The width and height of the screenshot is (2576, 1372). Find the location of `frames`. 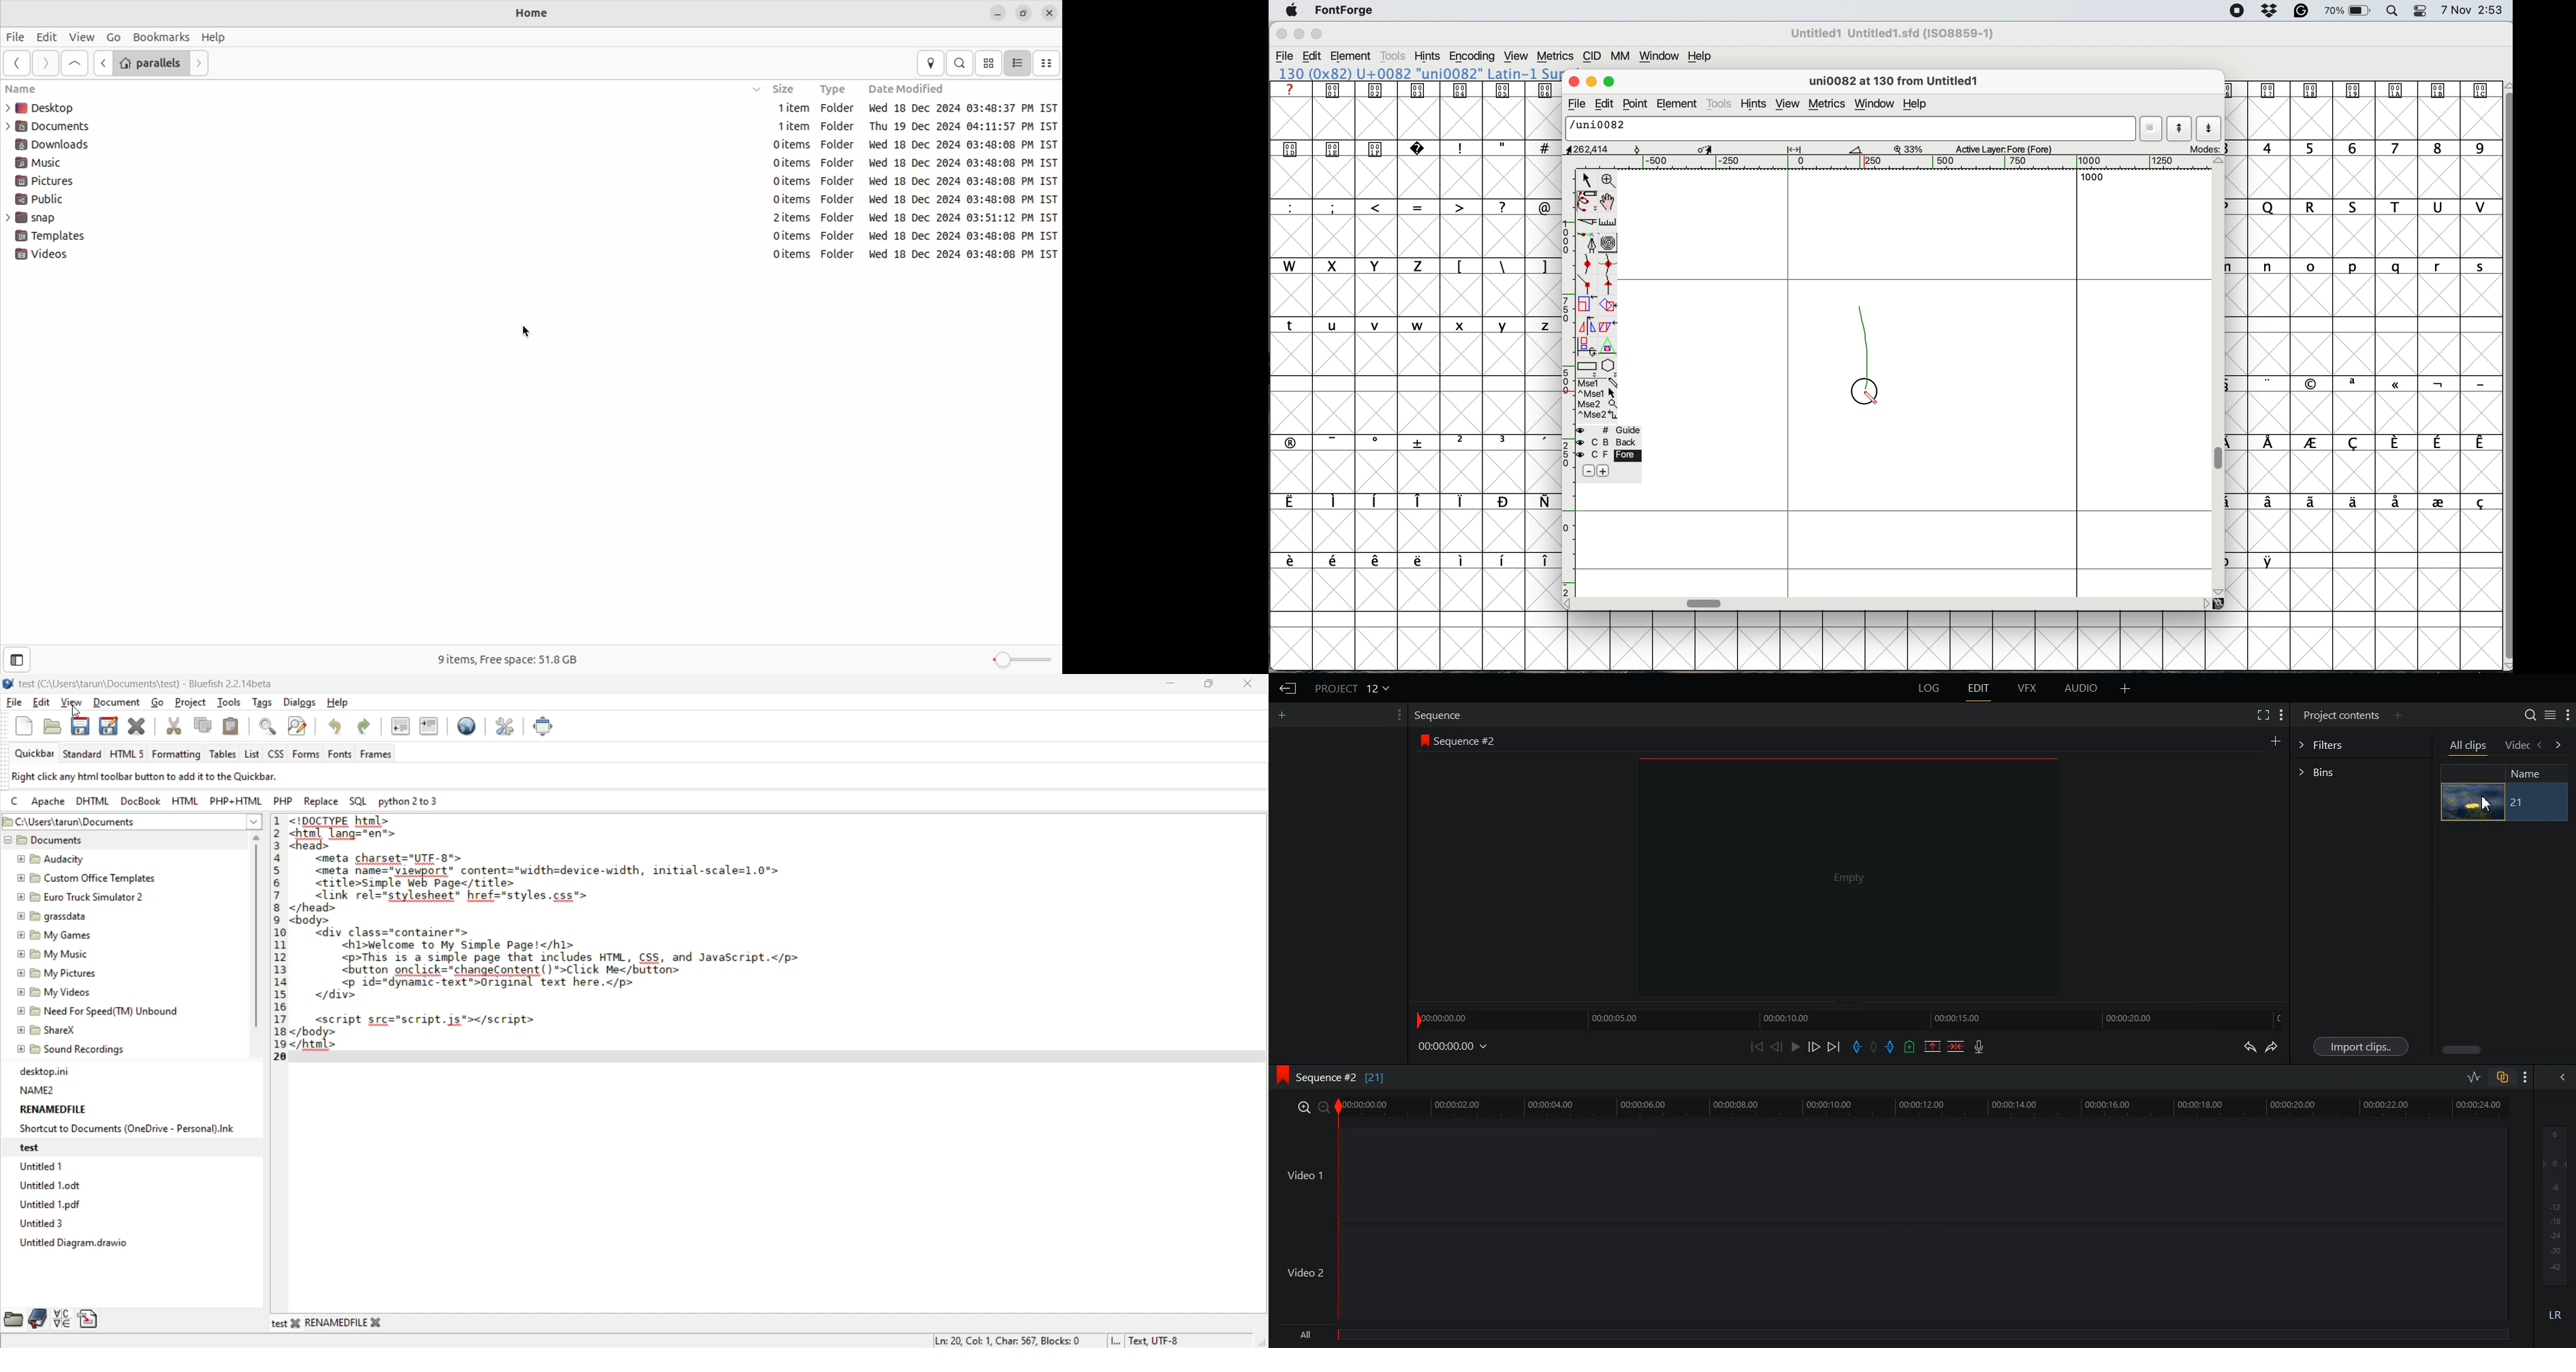

frames is located at coordinates (381, 755).